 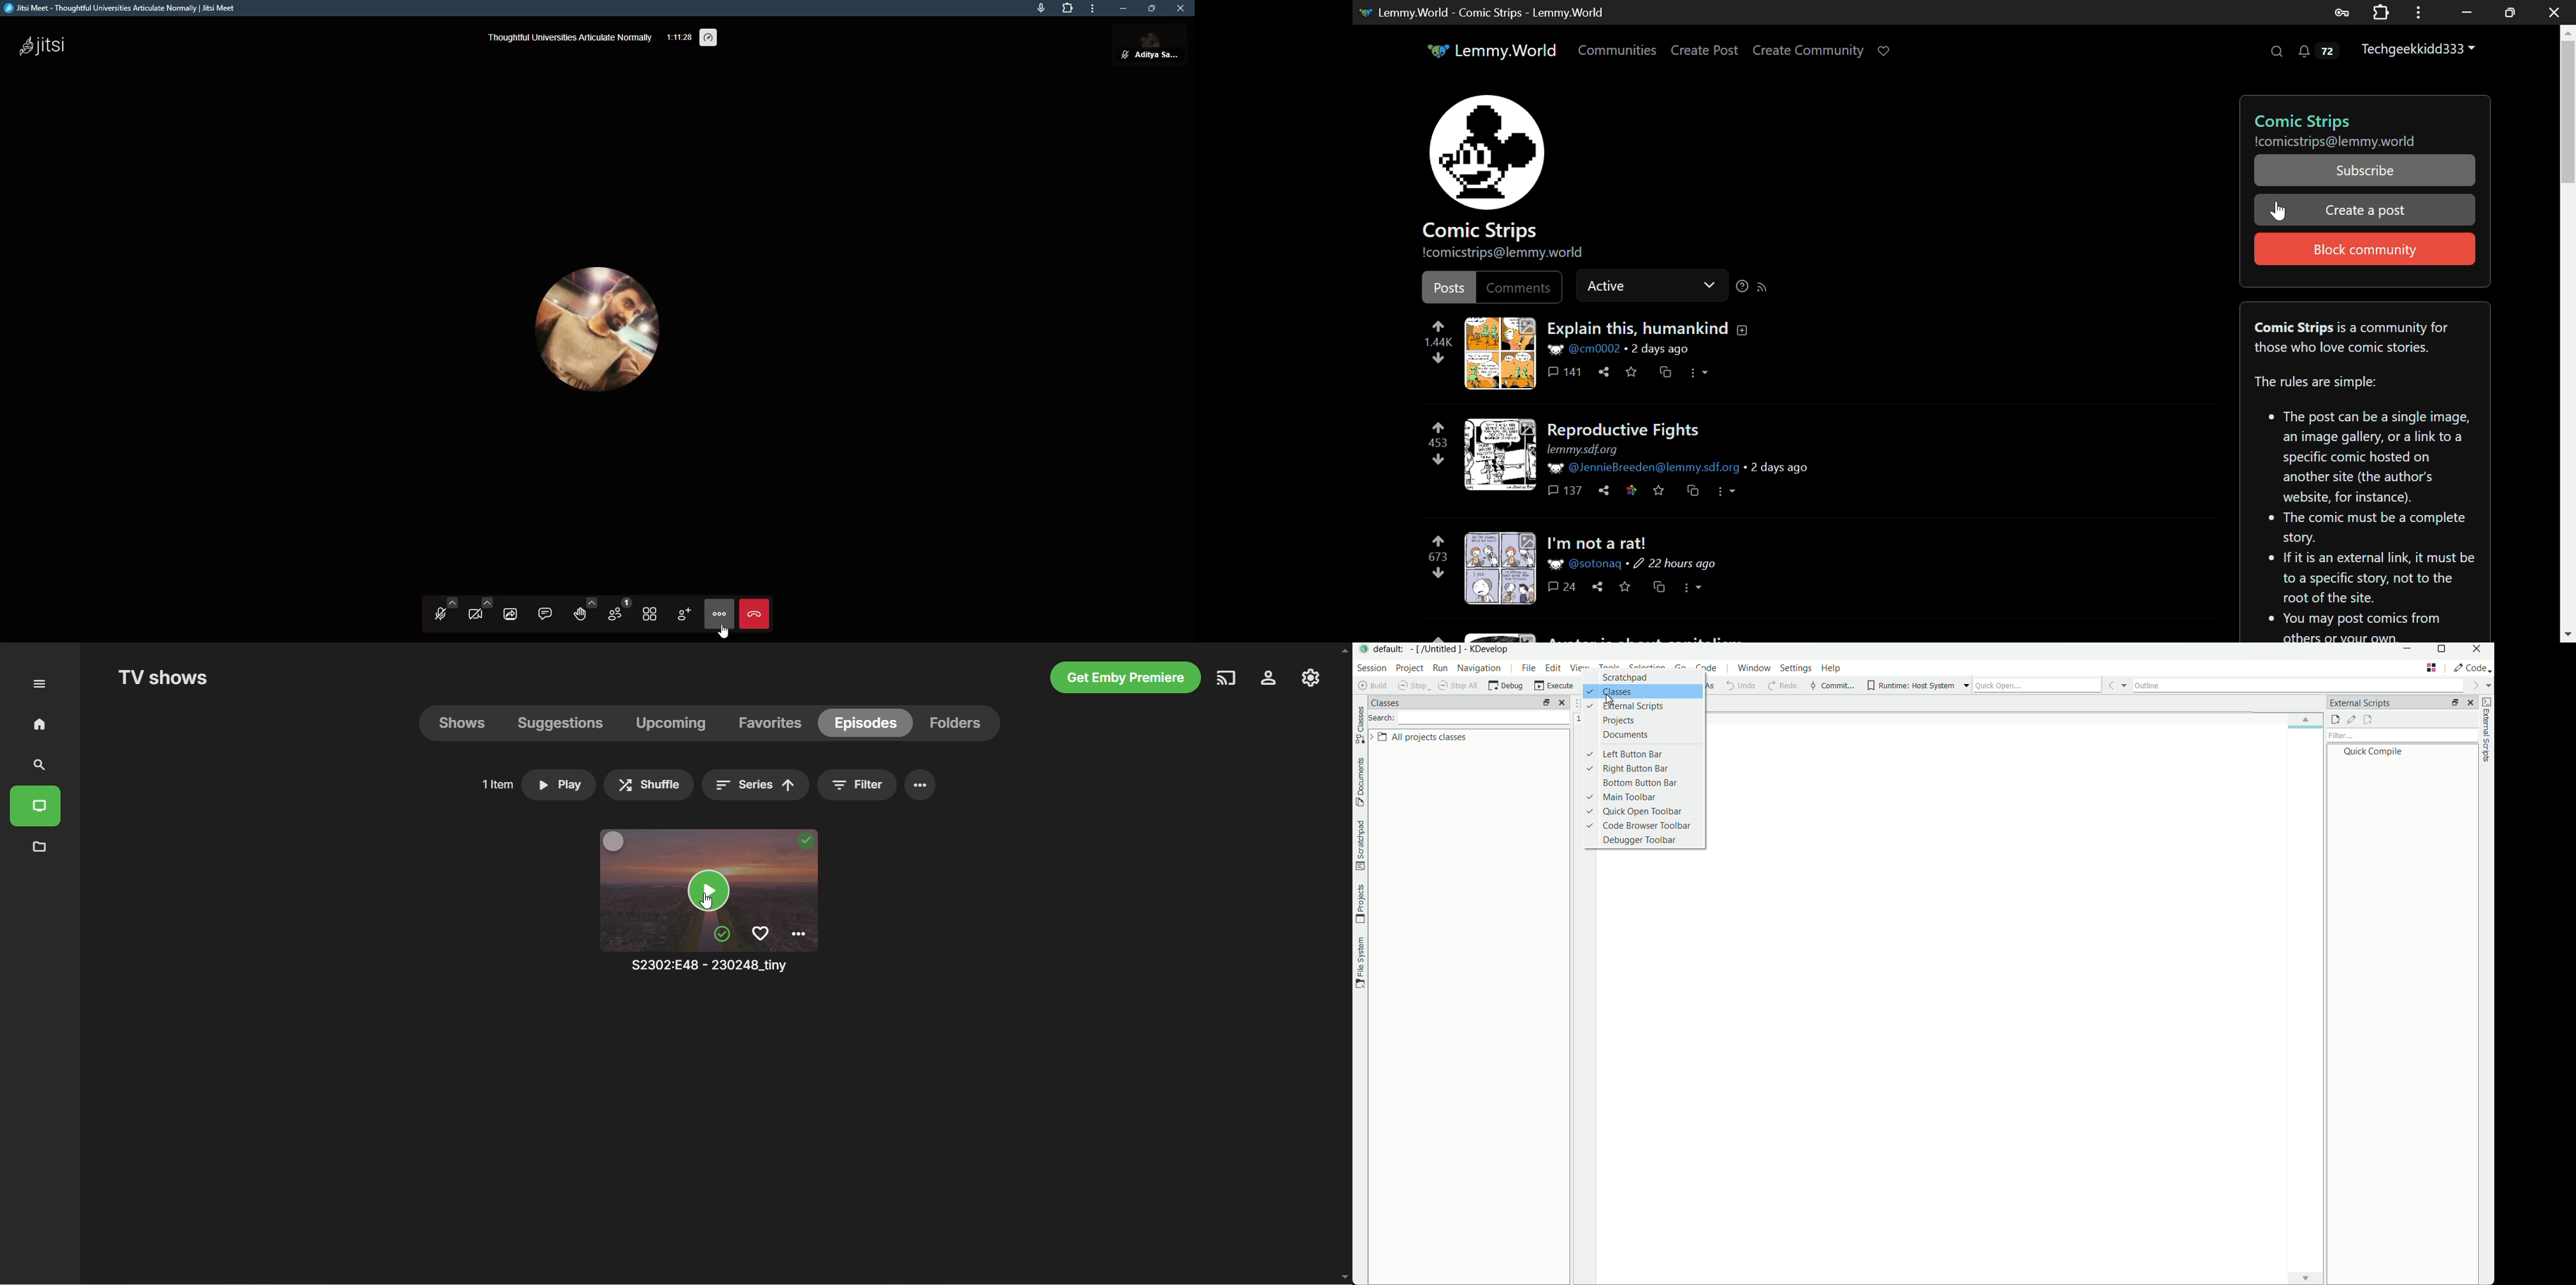 What do you see at coordinates (1629, 490) in the screenshot?
I see `Save Link` at bounding box center [1629, 490].